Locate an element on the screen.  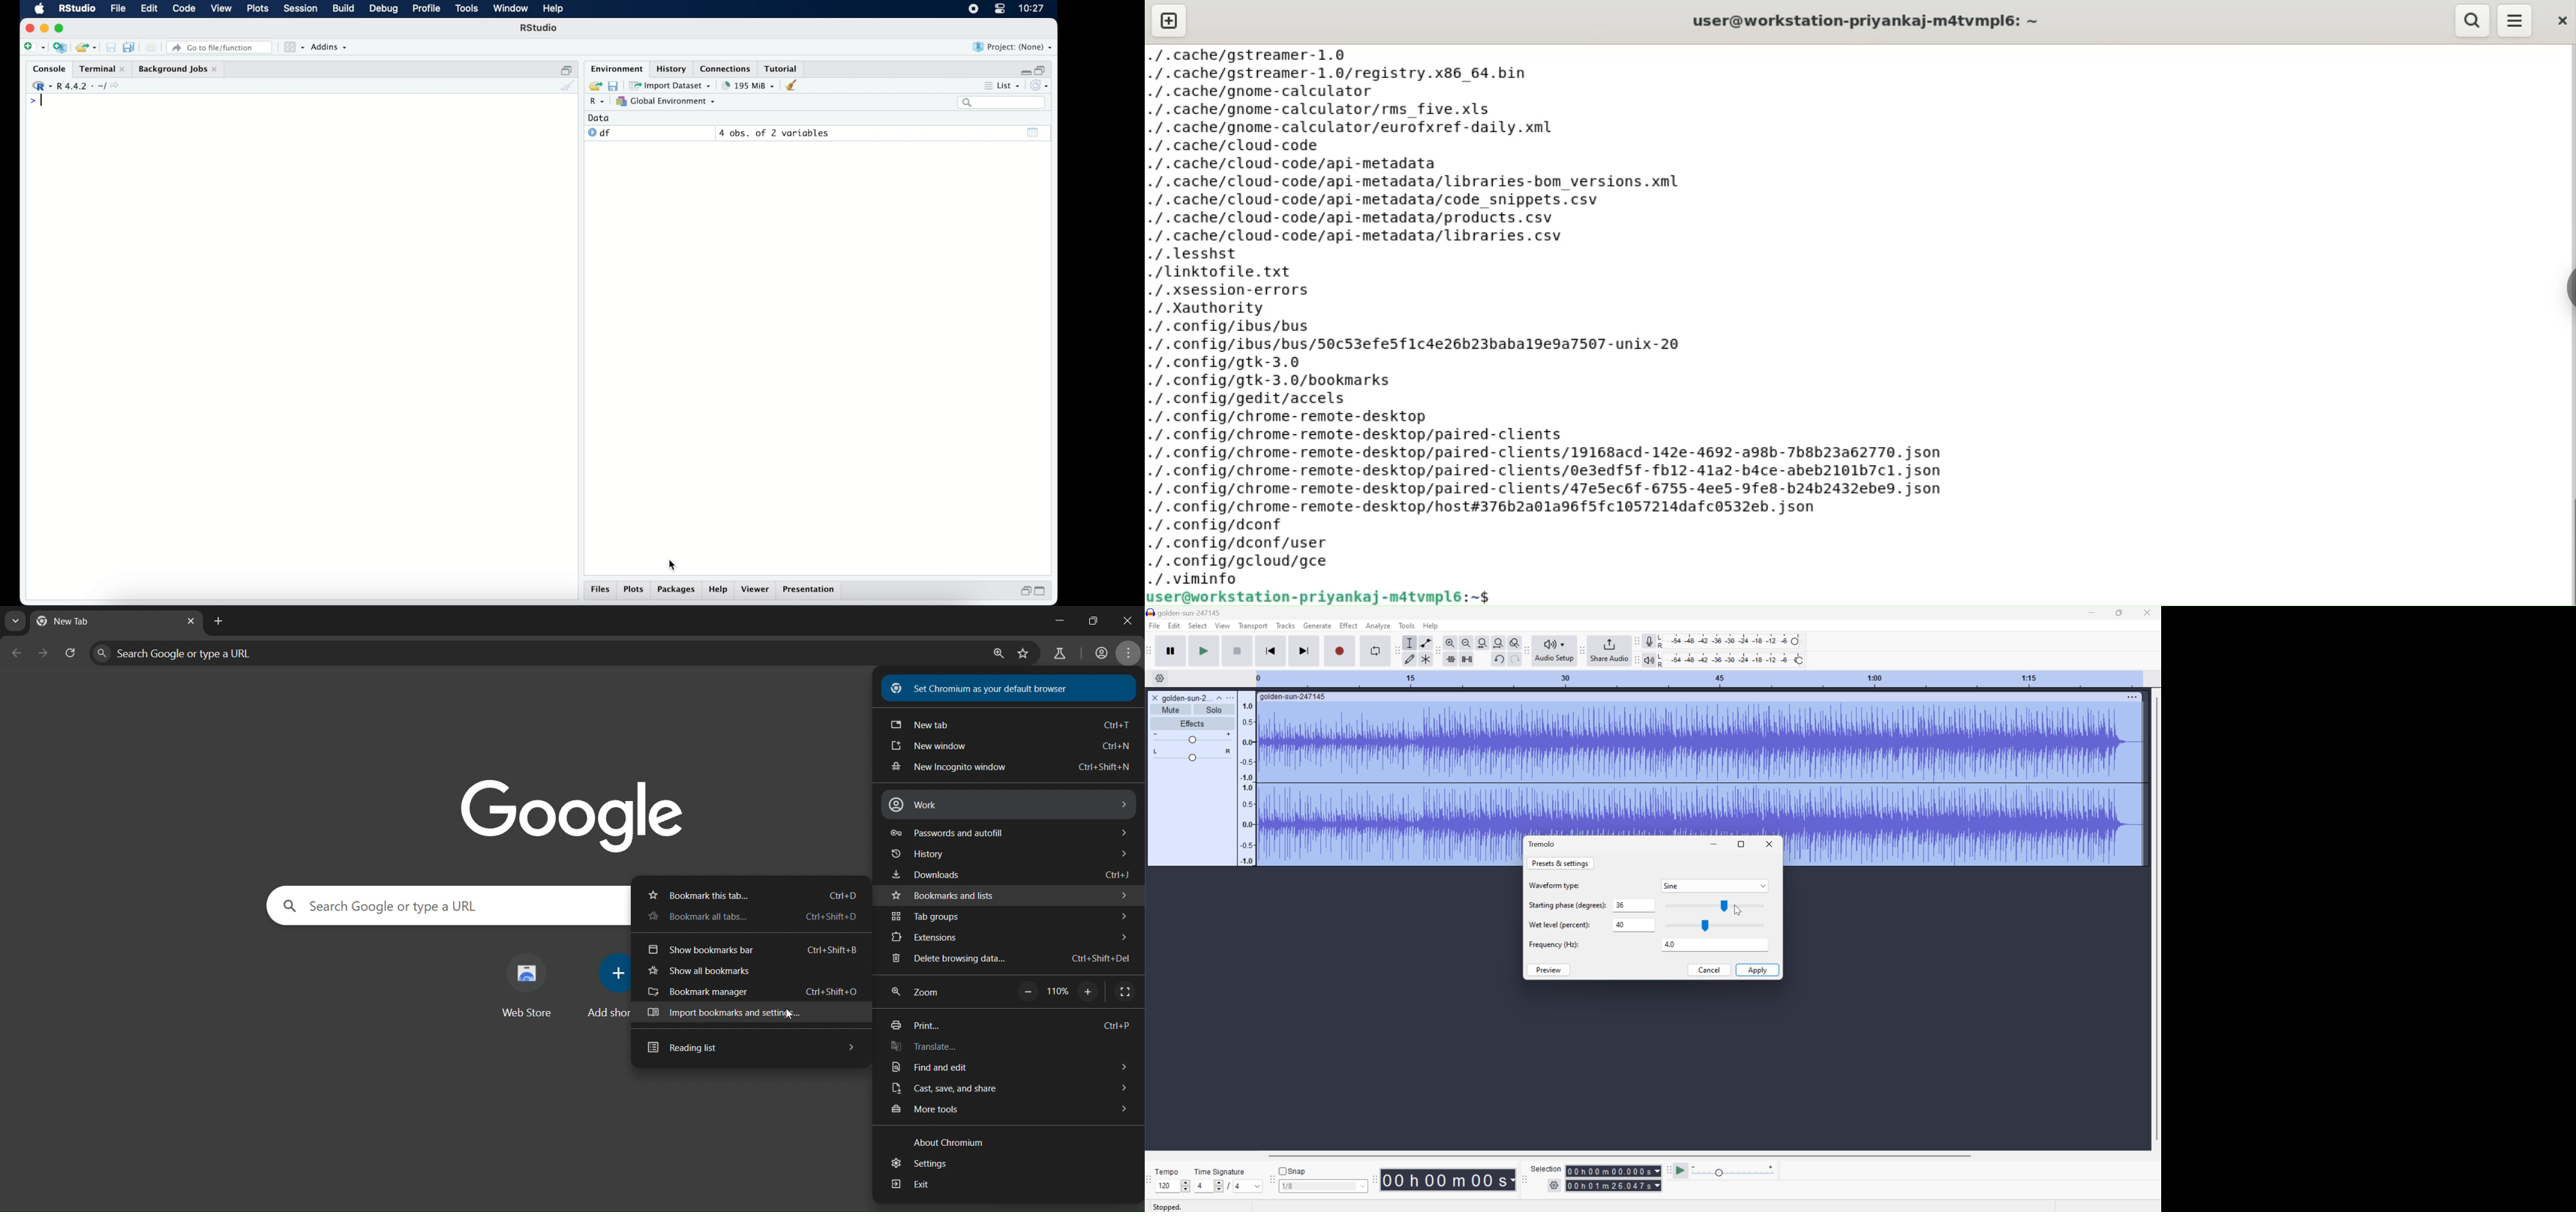
Skip to end is located at coordinates (1304, 651).